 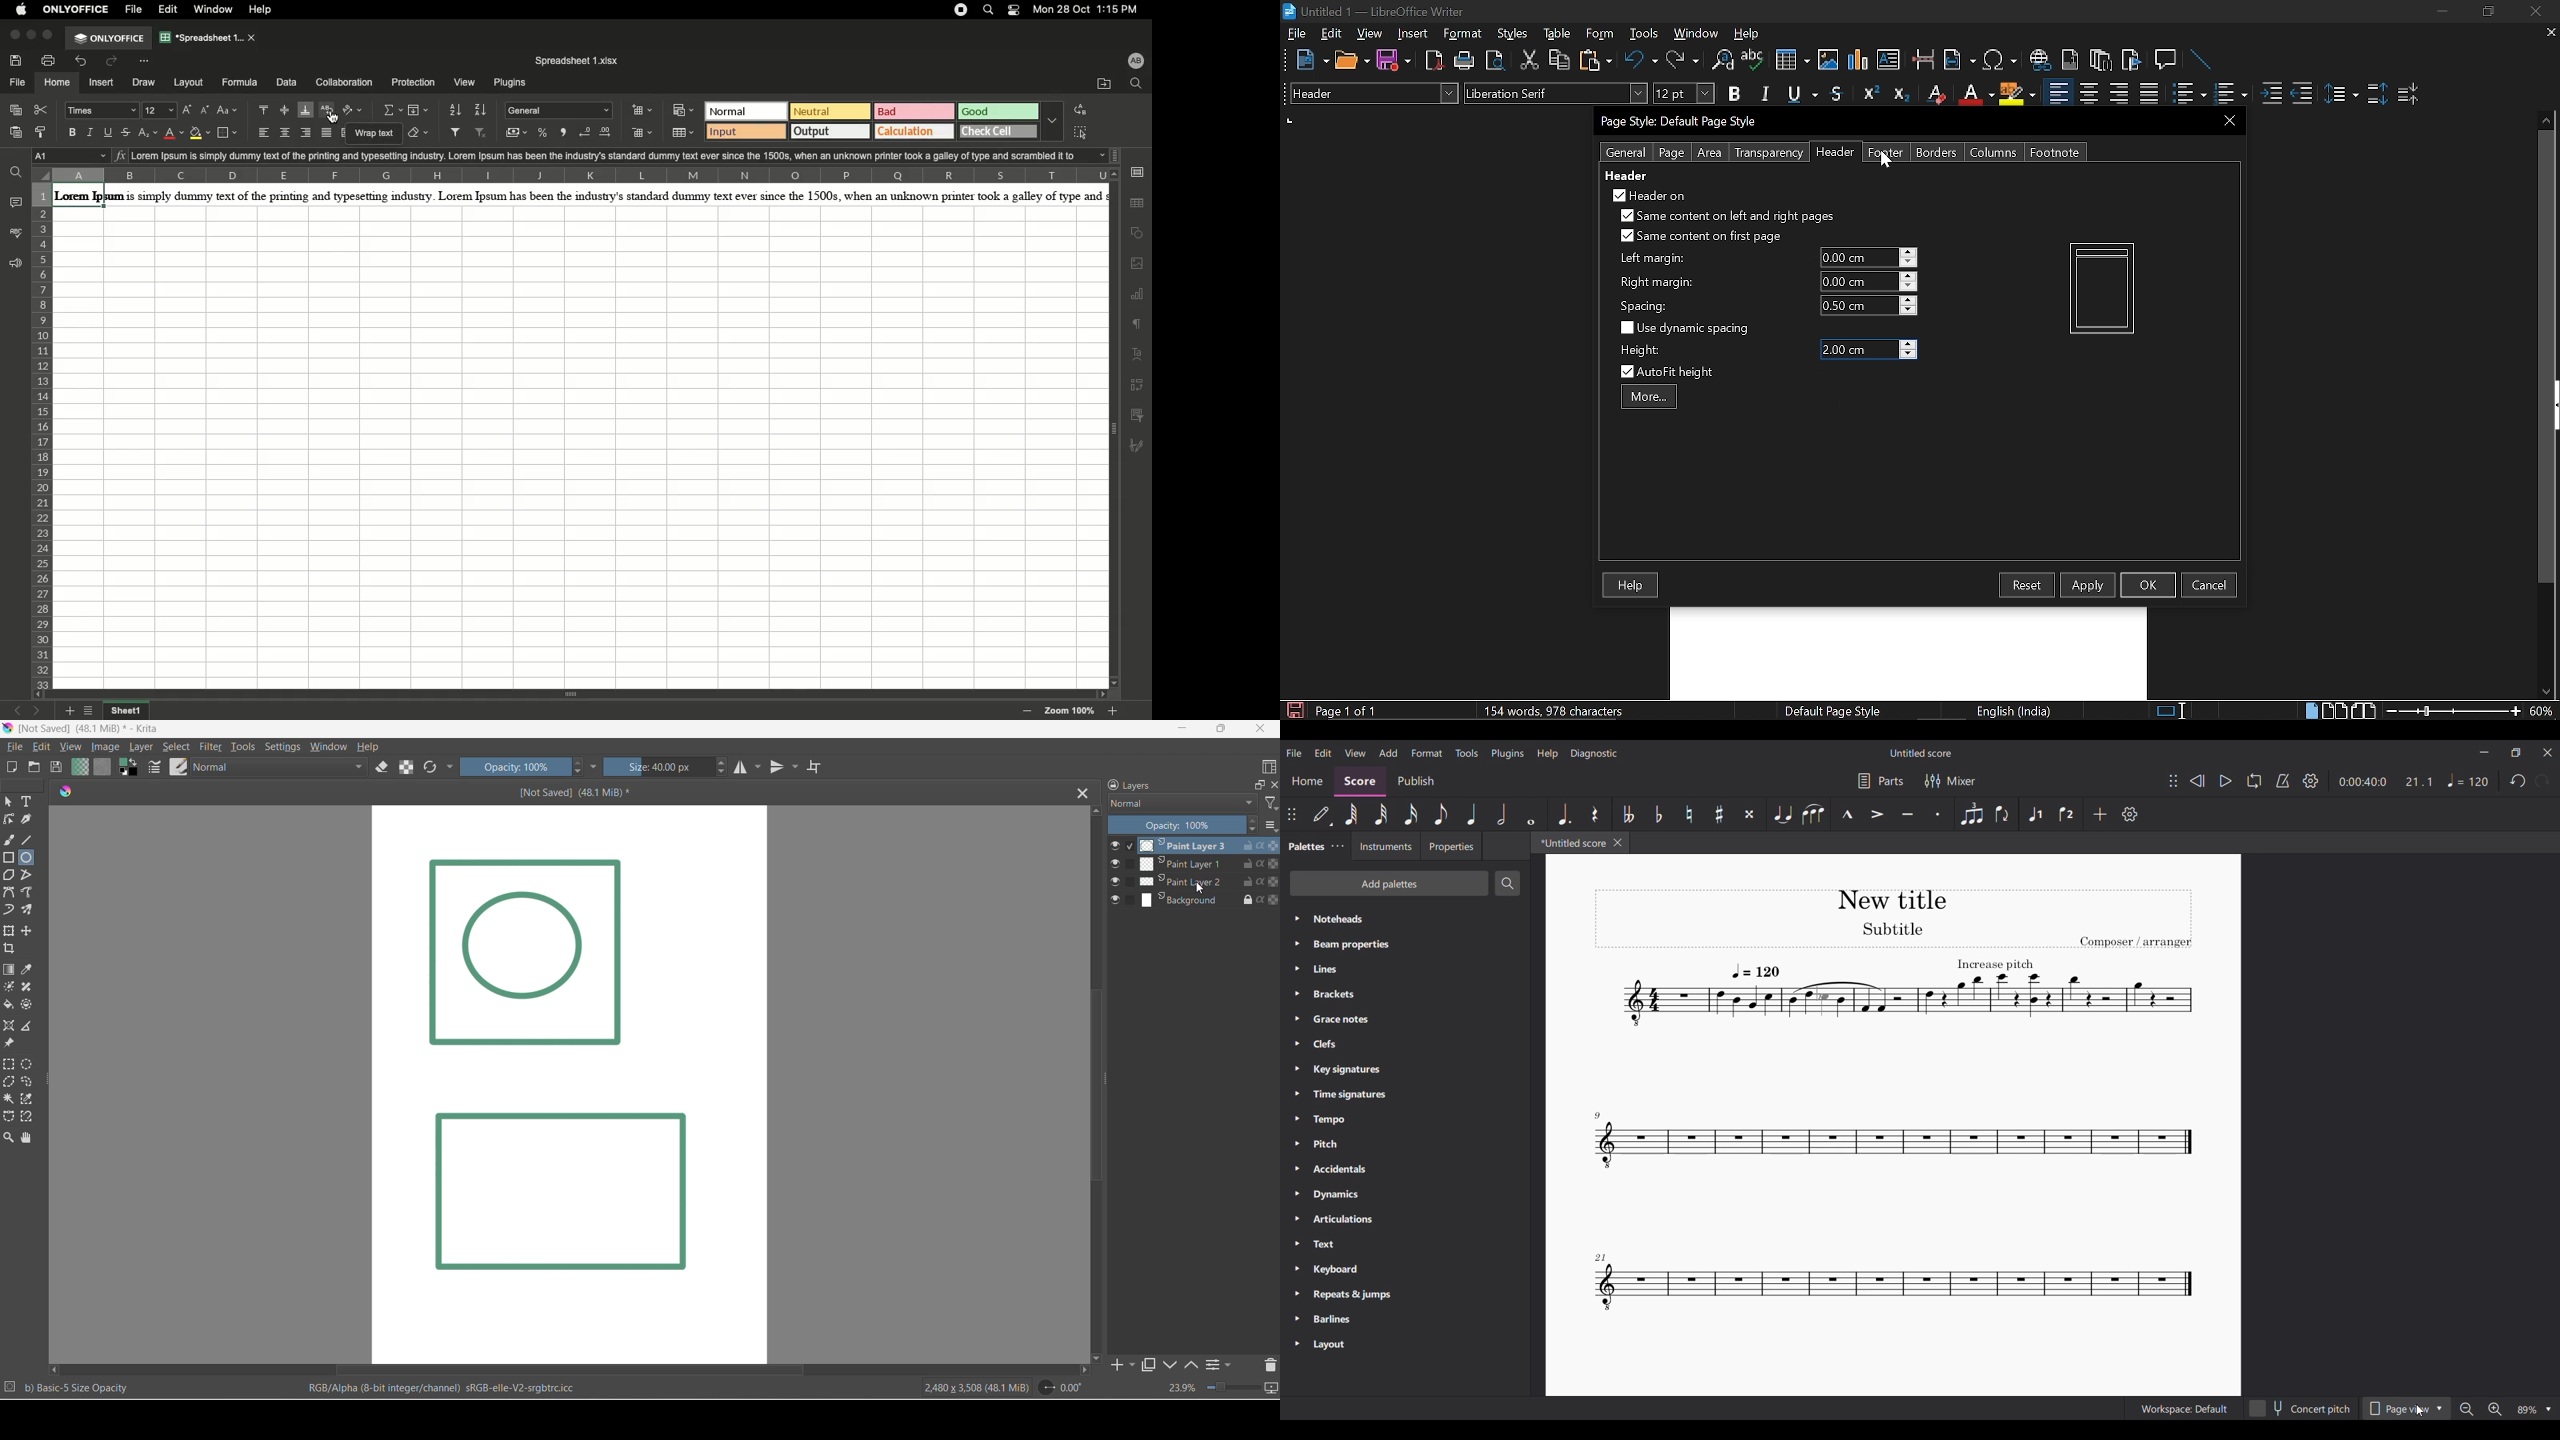 I want to click on Increase decimal , so click(x=610, y=133).